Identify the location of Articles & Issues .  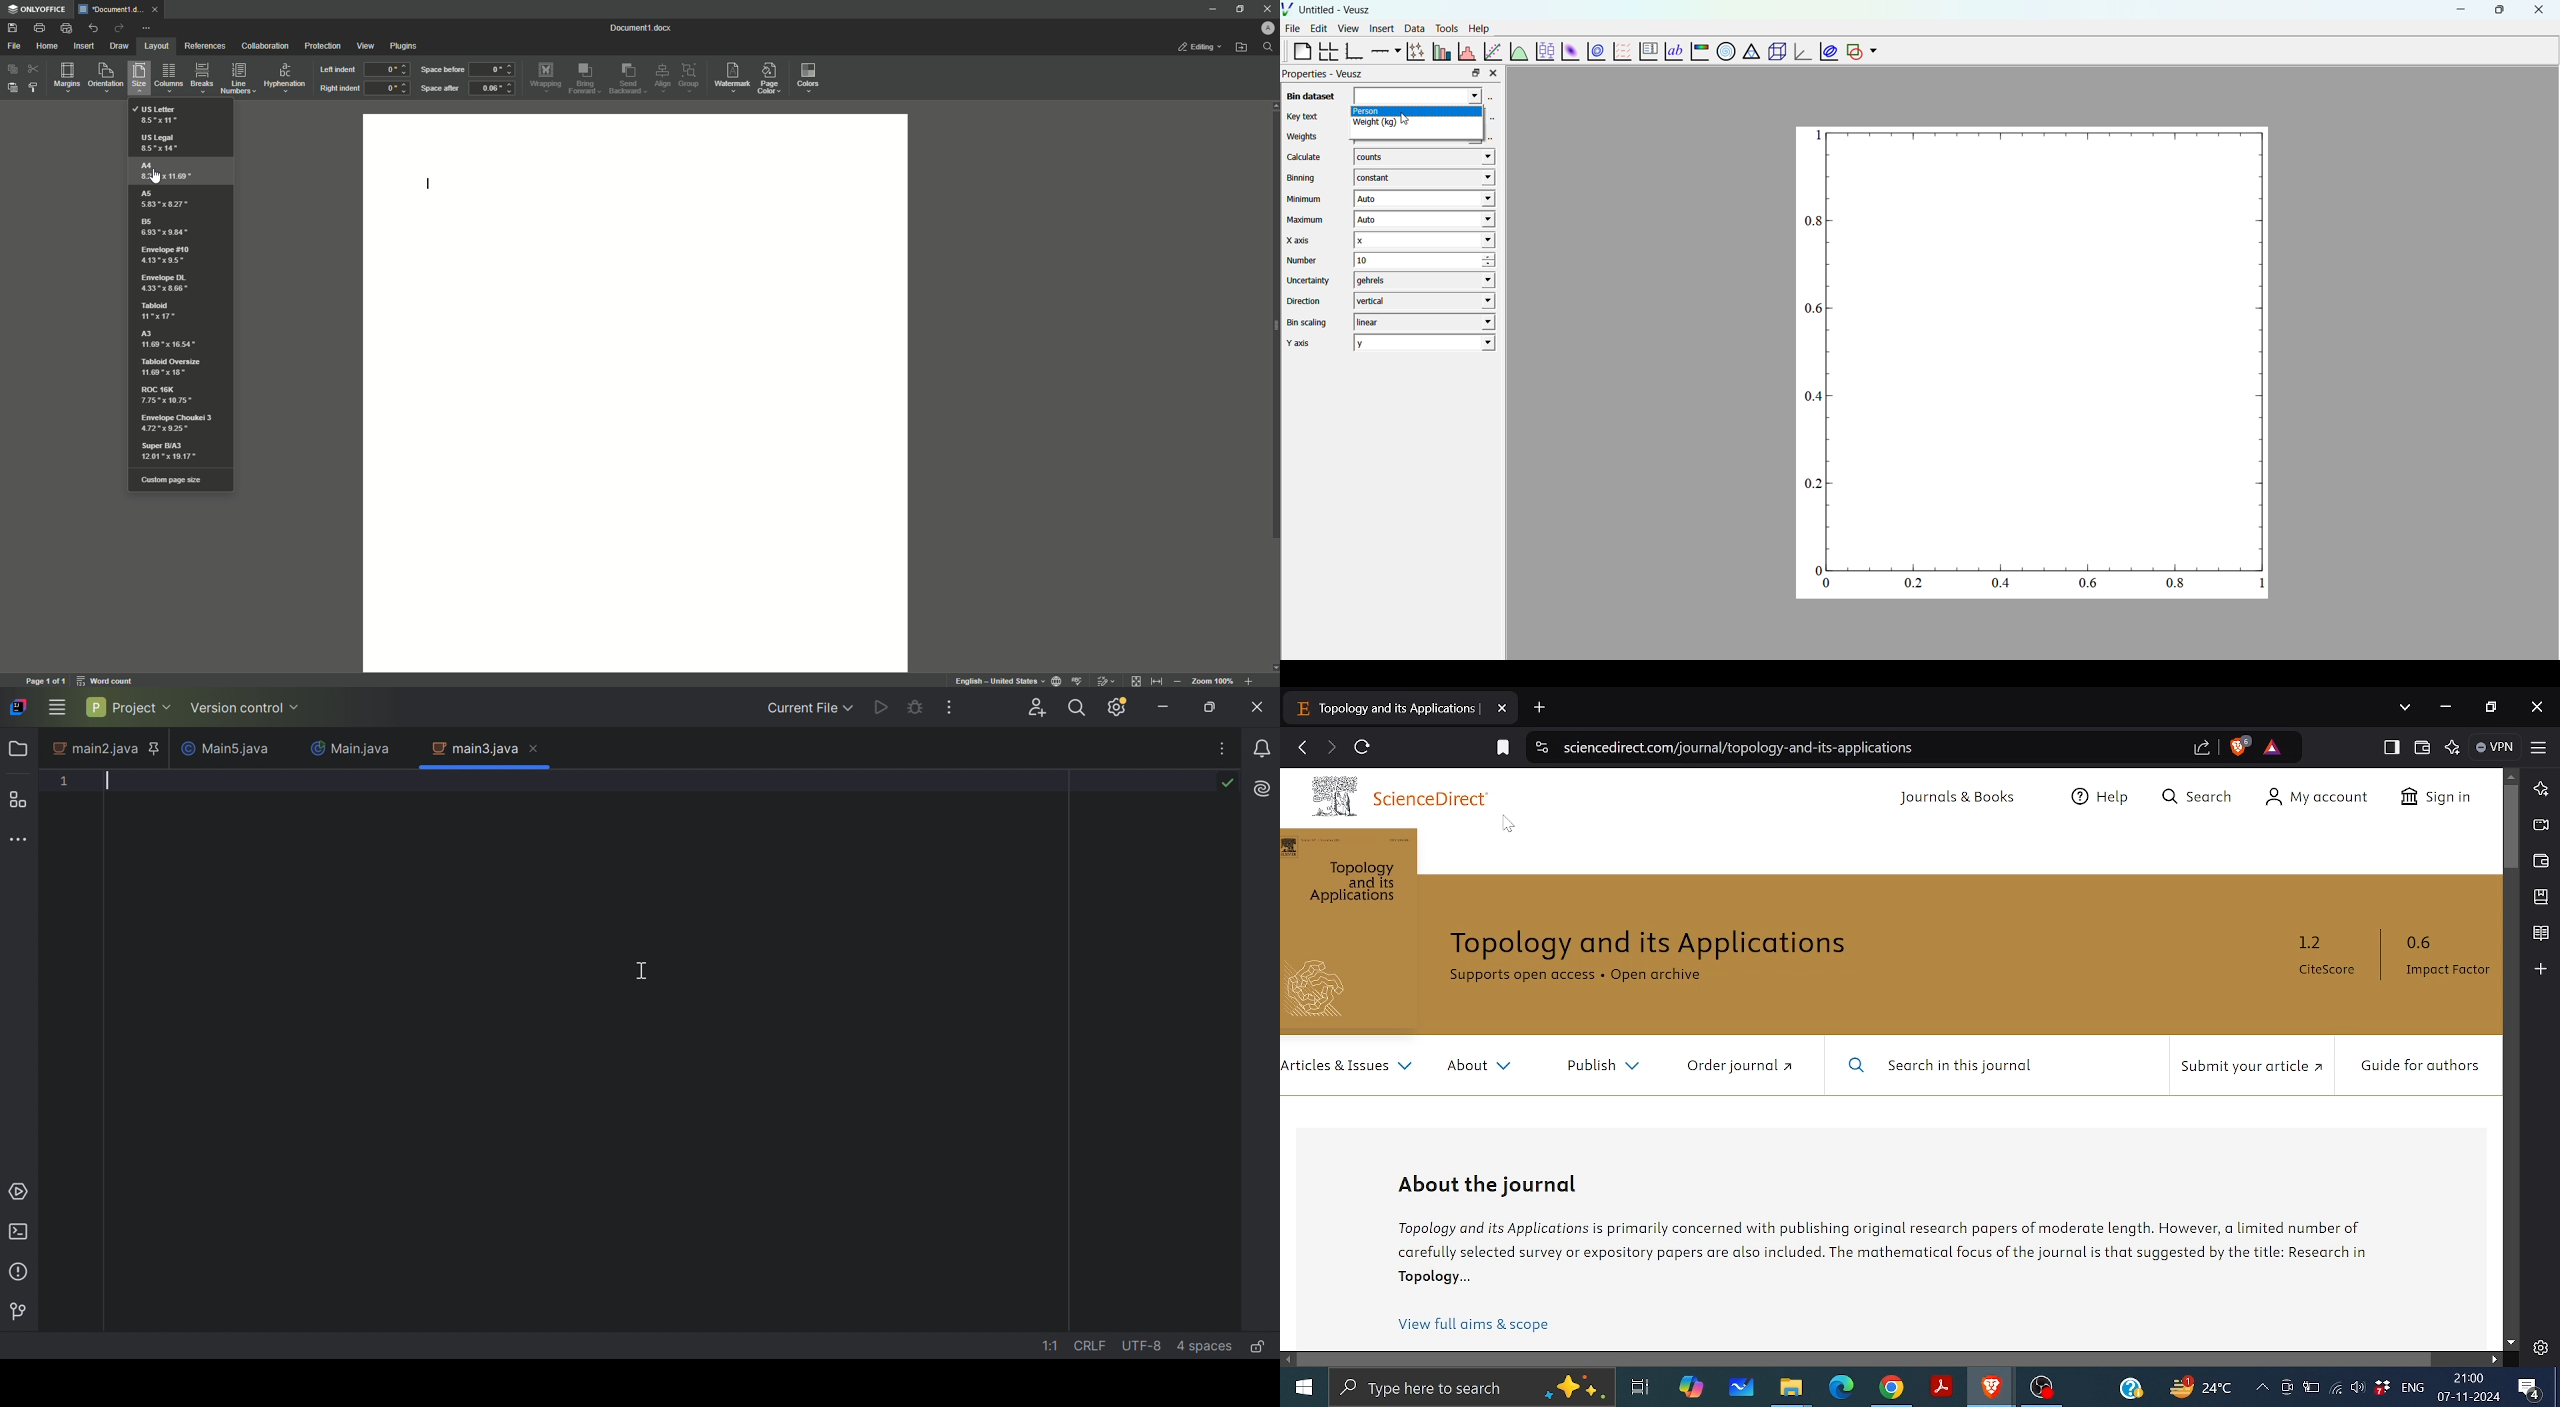
(1348, 1066).